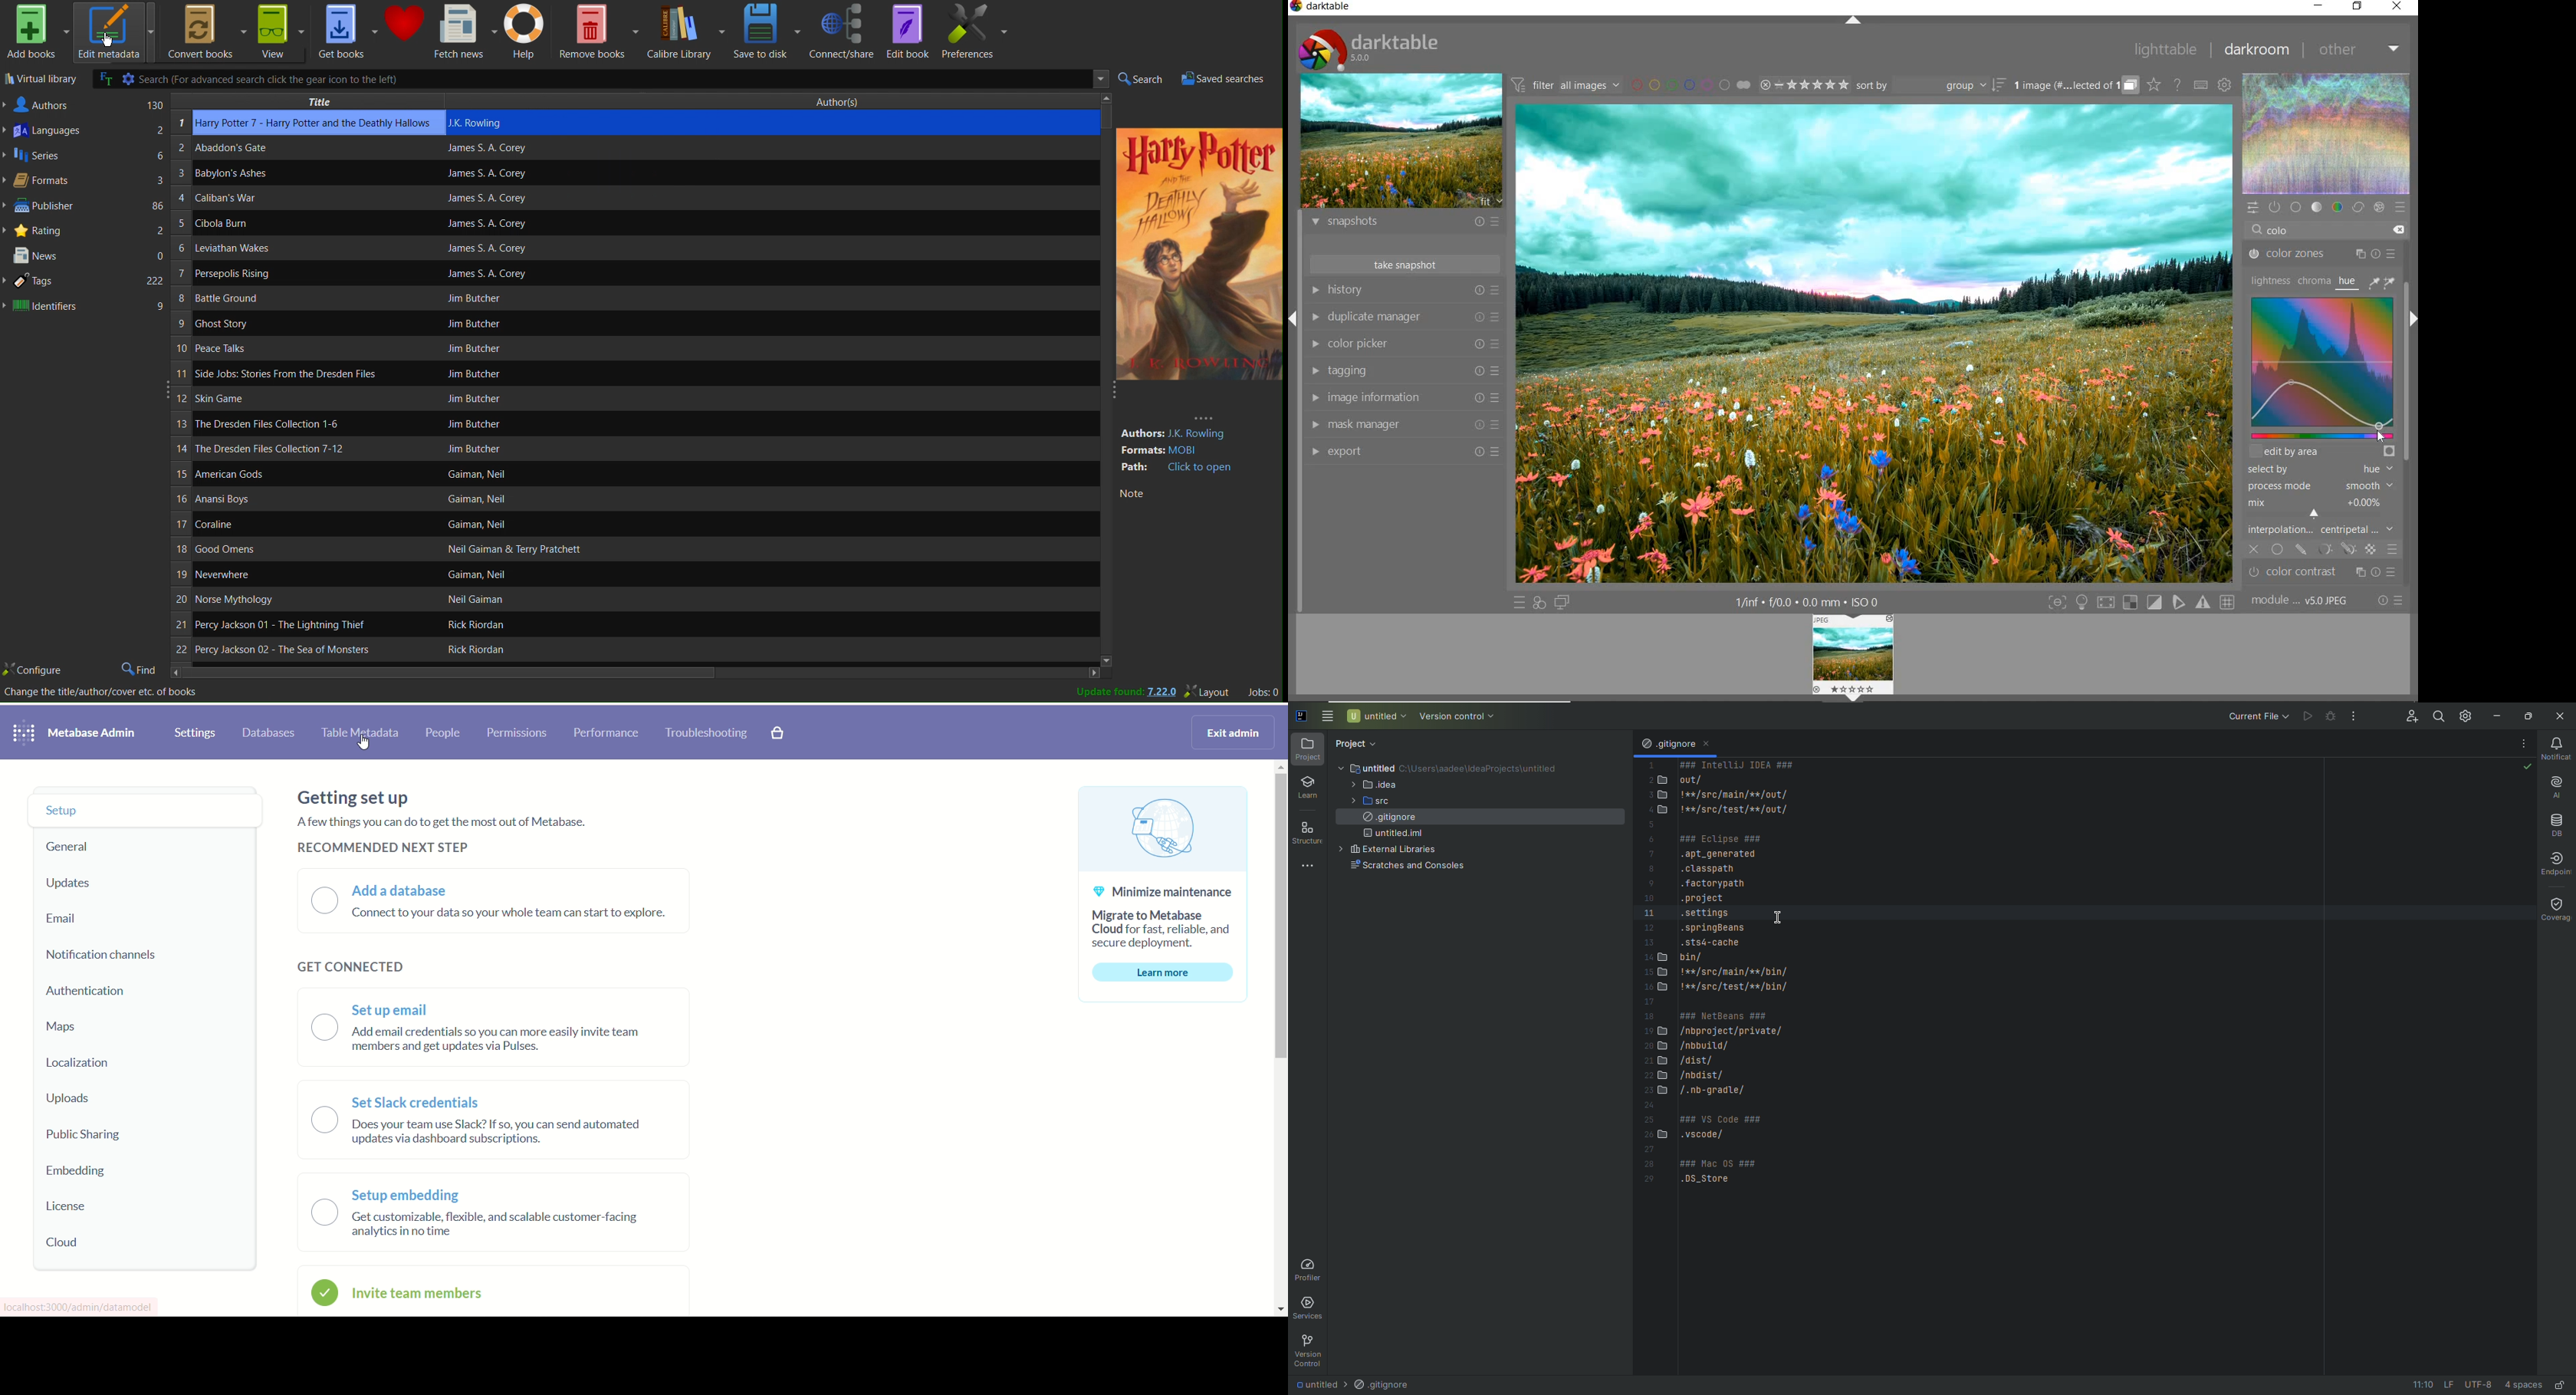  Describe the element at coordinates (558, 500) in the screenshot. I see `Author’s name` at that location.